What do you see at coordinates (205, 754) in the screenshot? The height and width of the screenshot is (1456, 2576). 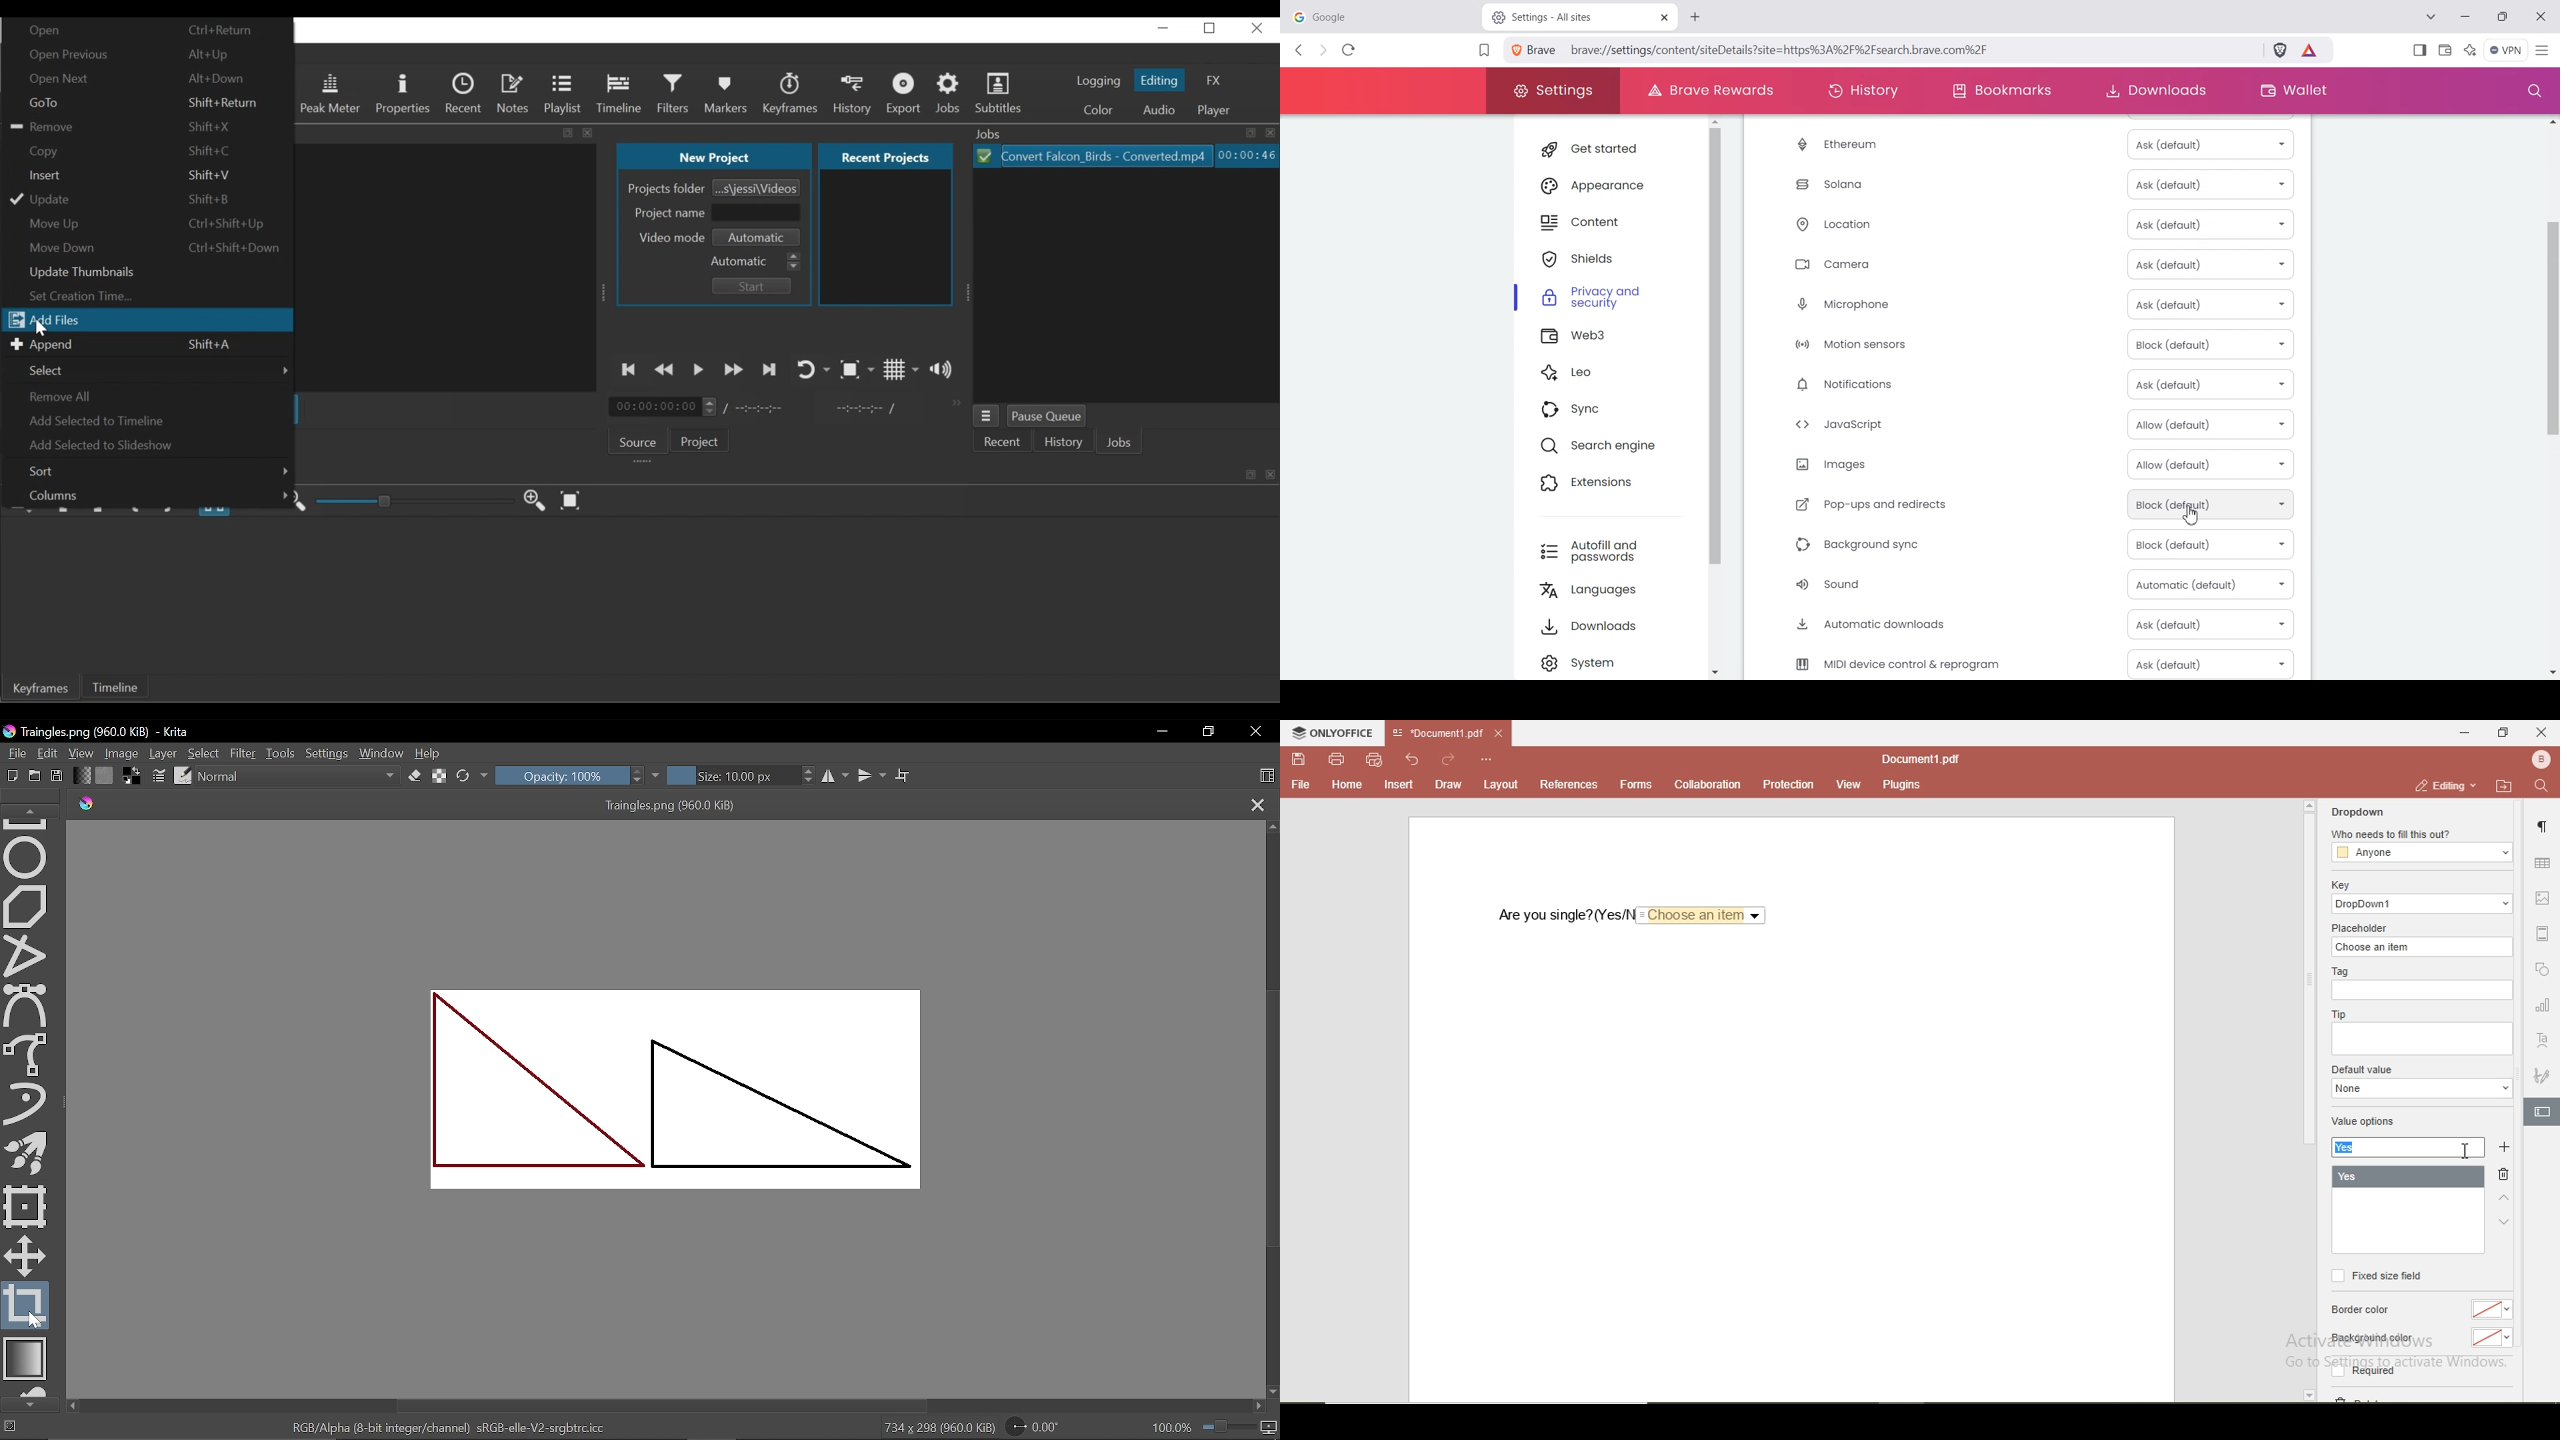 I see `Select` at bounding box center [205, 754].